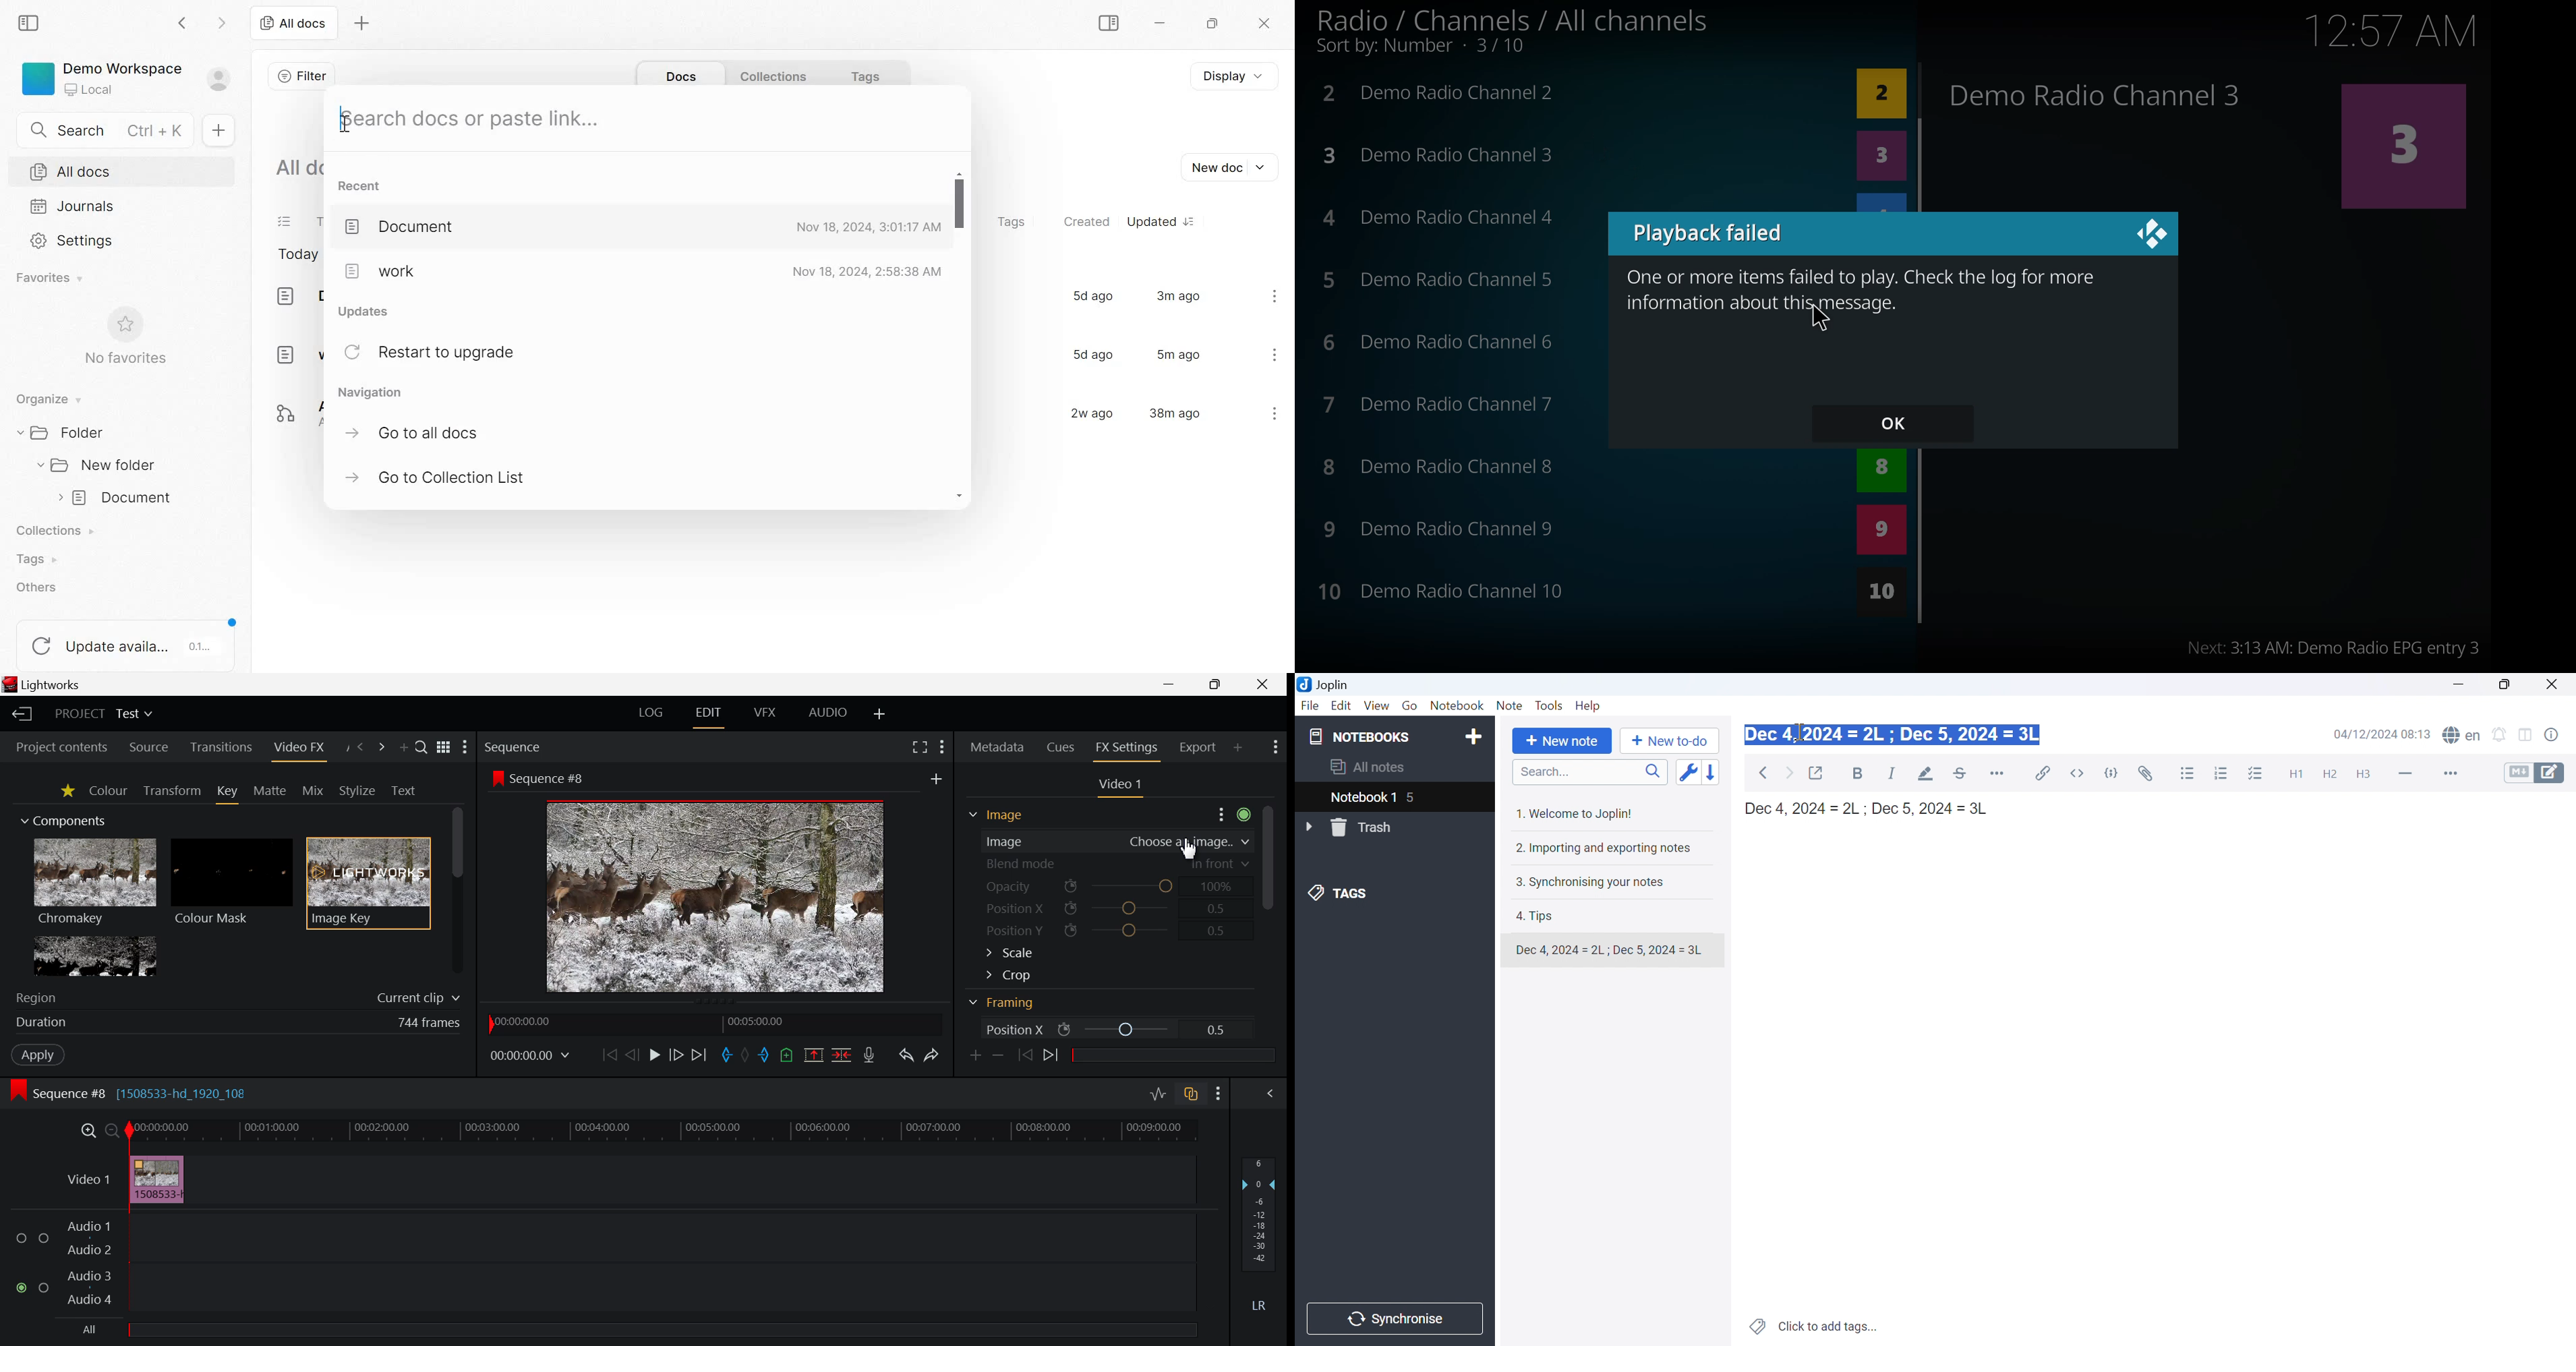 The width and height of the screenshot is (2576, 1372). What do you see at coordinates (1861, 774) in the screenshot?
I see `Bold` at bounding box center [1861, 774].